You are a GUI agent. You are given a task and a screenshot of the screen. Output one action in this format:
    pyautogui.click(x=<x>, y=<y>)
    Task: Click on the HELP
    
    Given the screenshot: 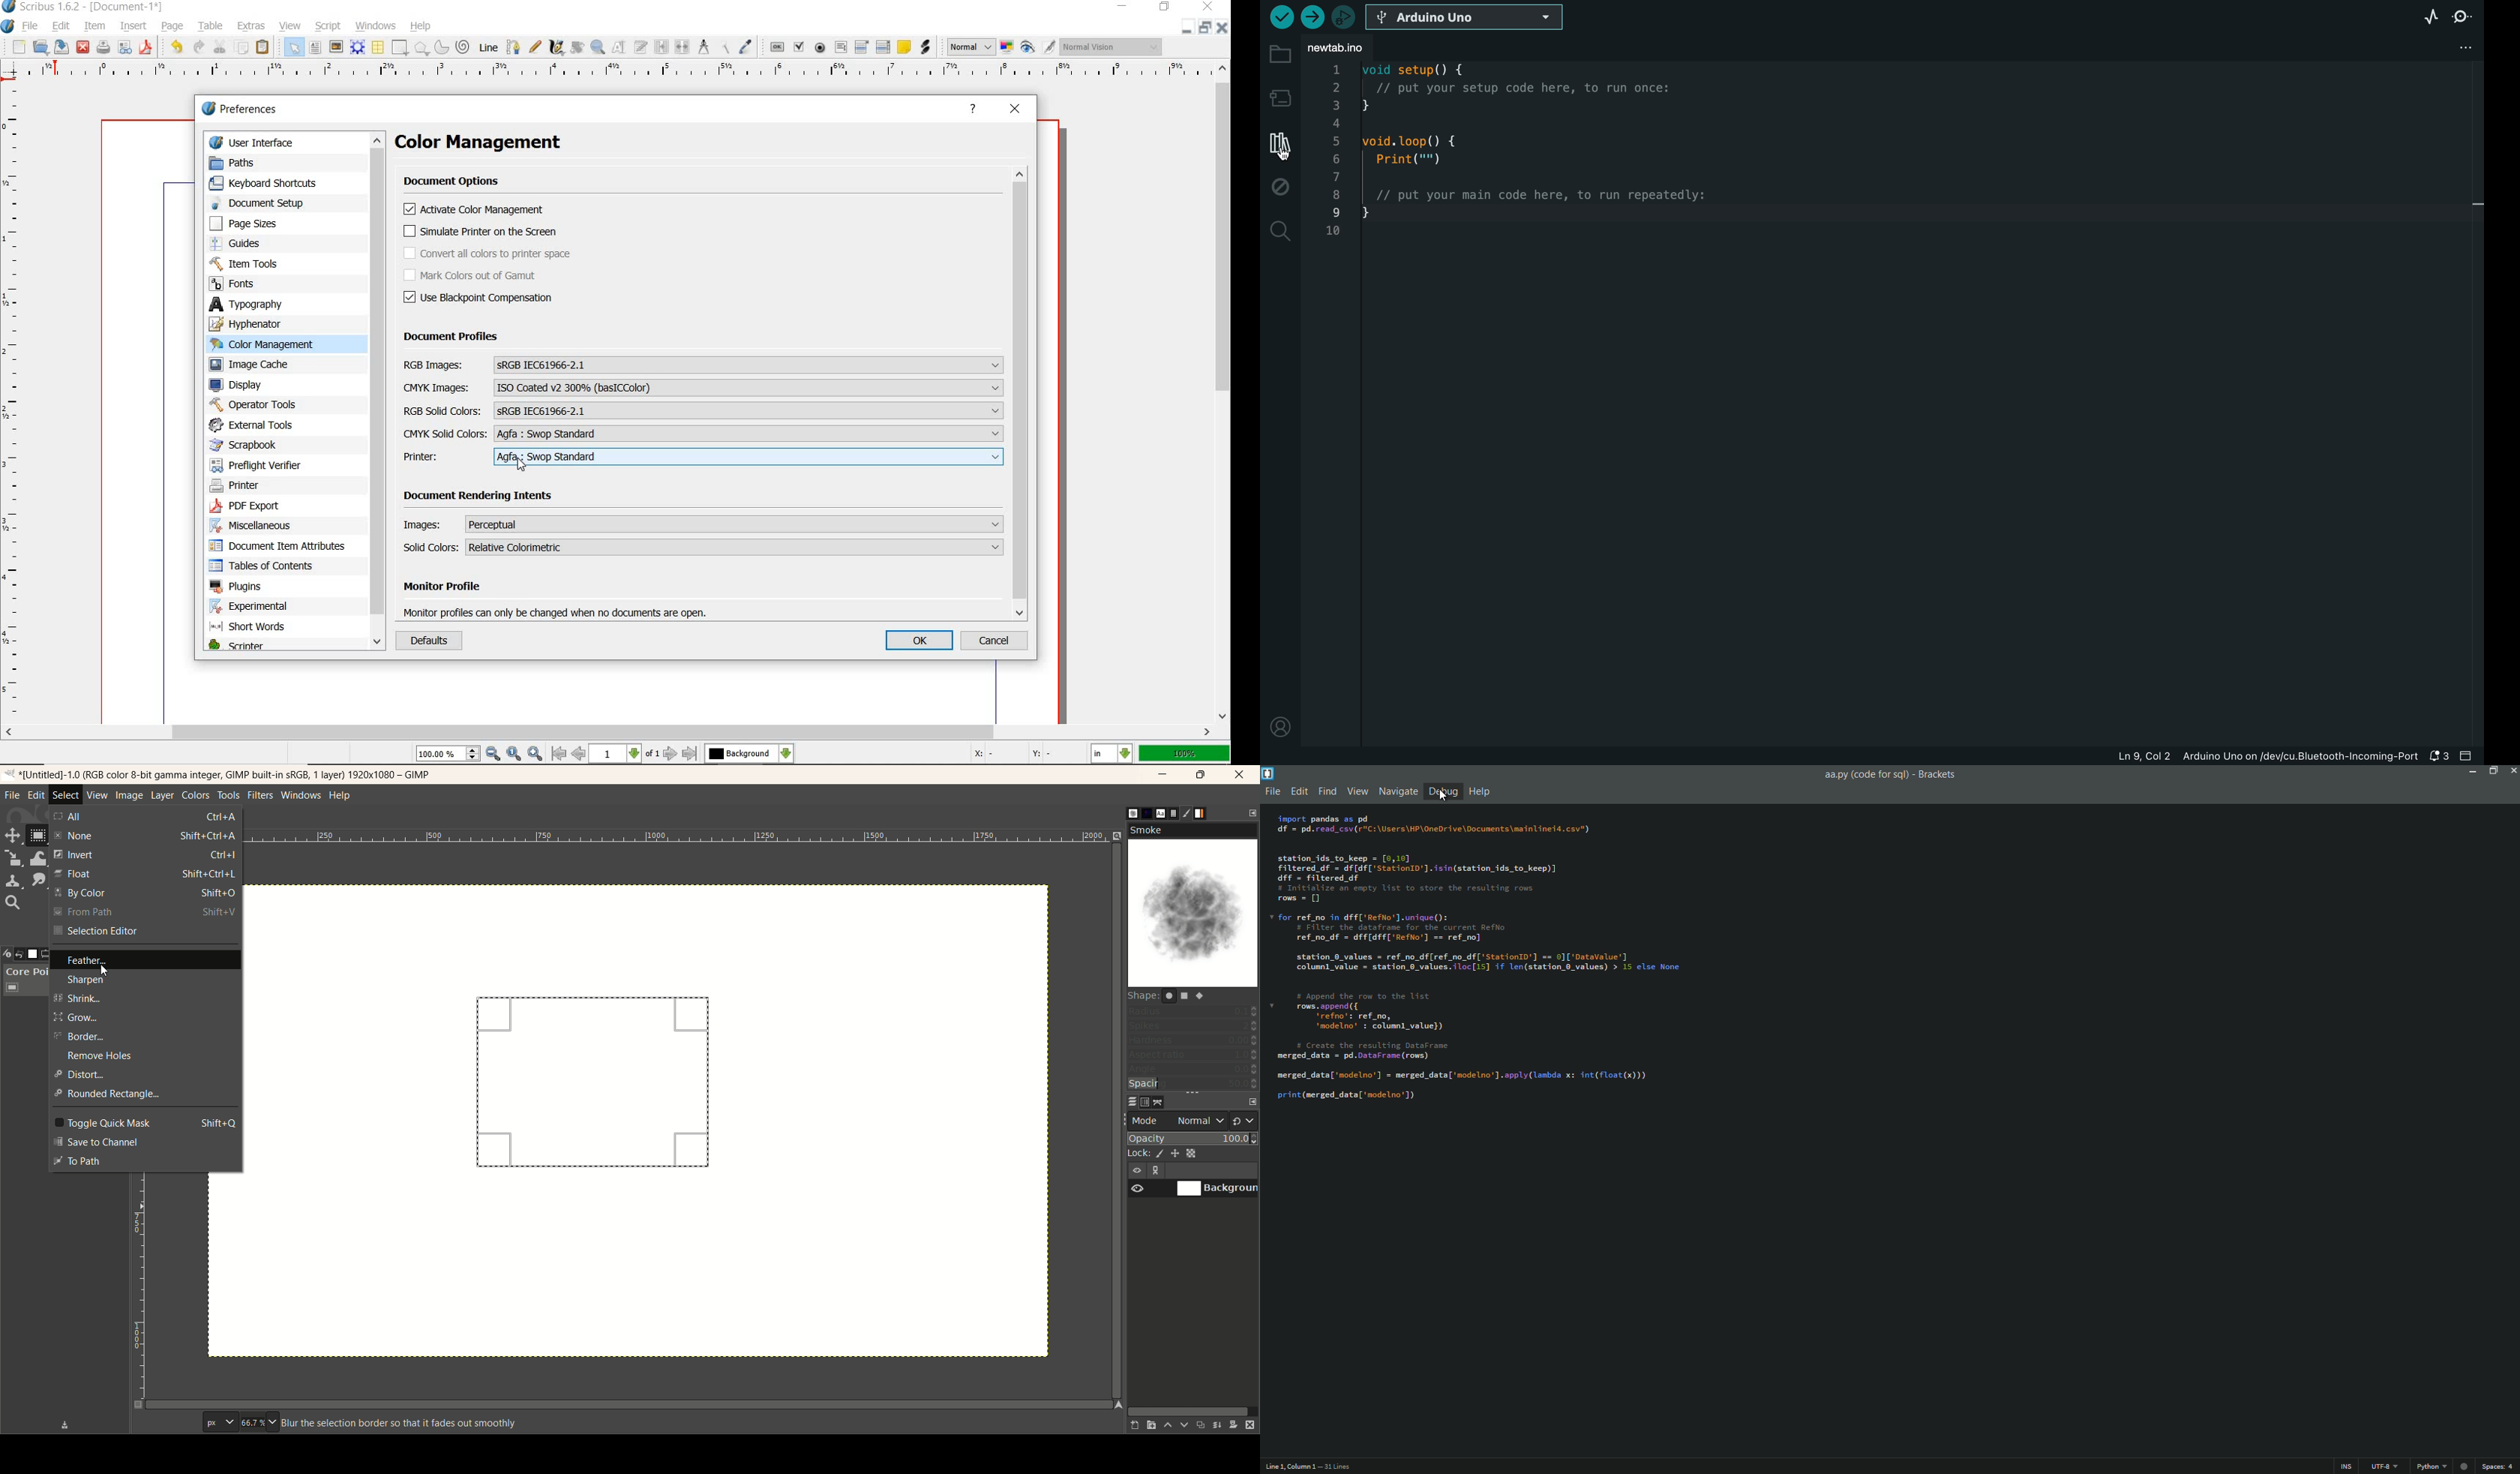 What is the action you would take?
    pyautogui.click(x=975, y=110)
    